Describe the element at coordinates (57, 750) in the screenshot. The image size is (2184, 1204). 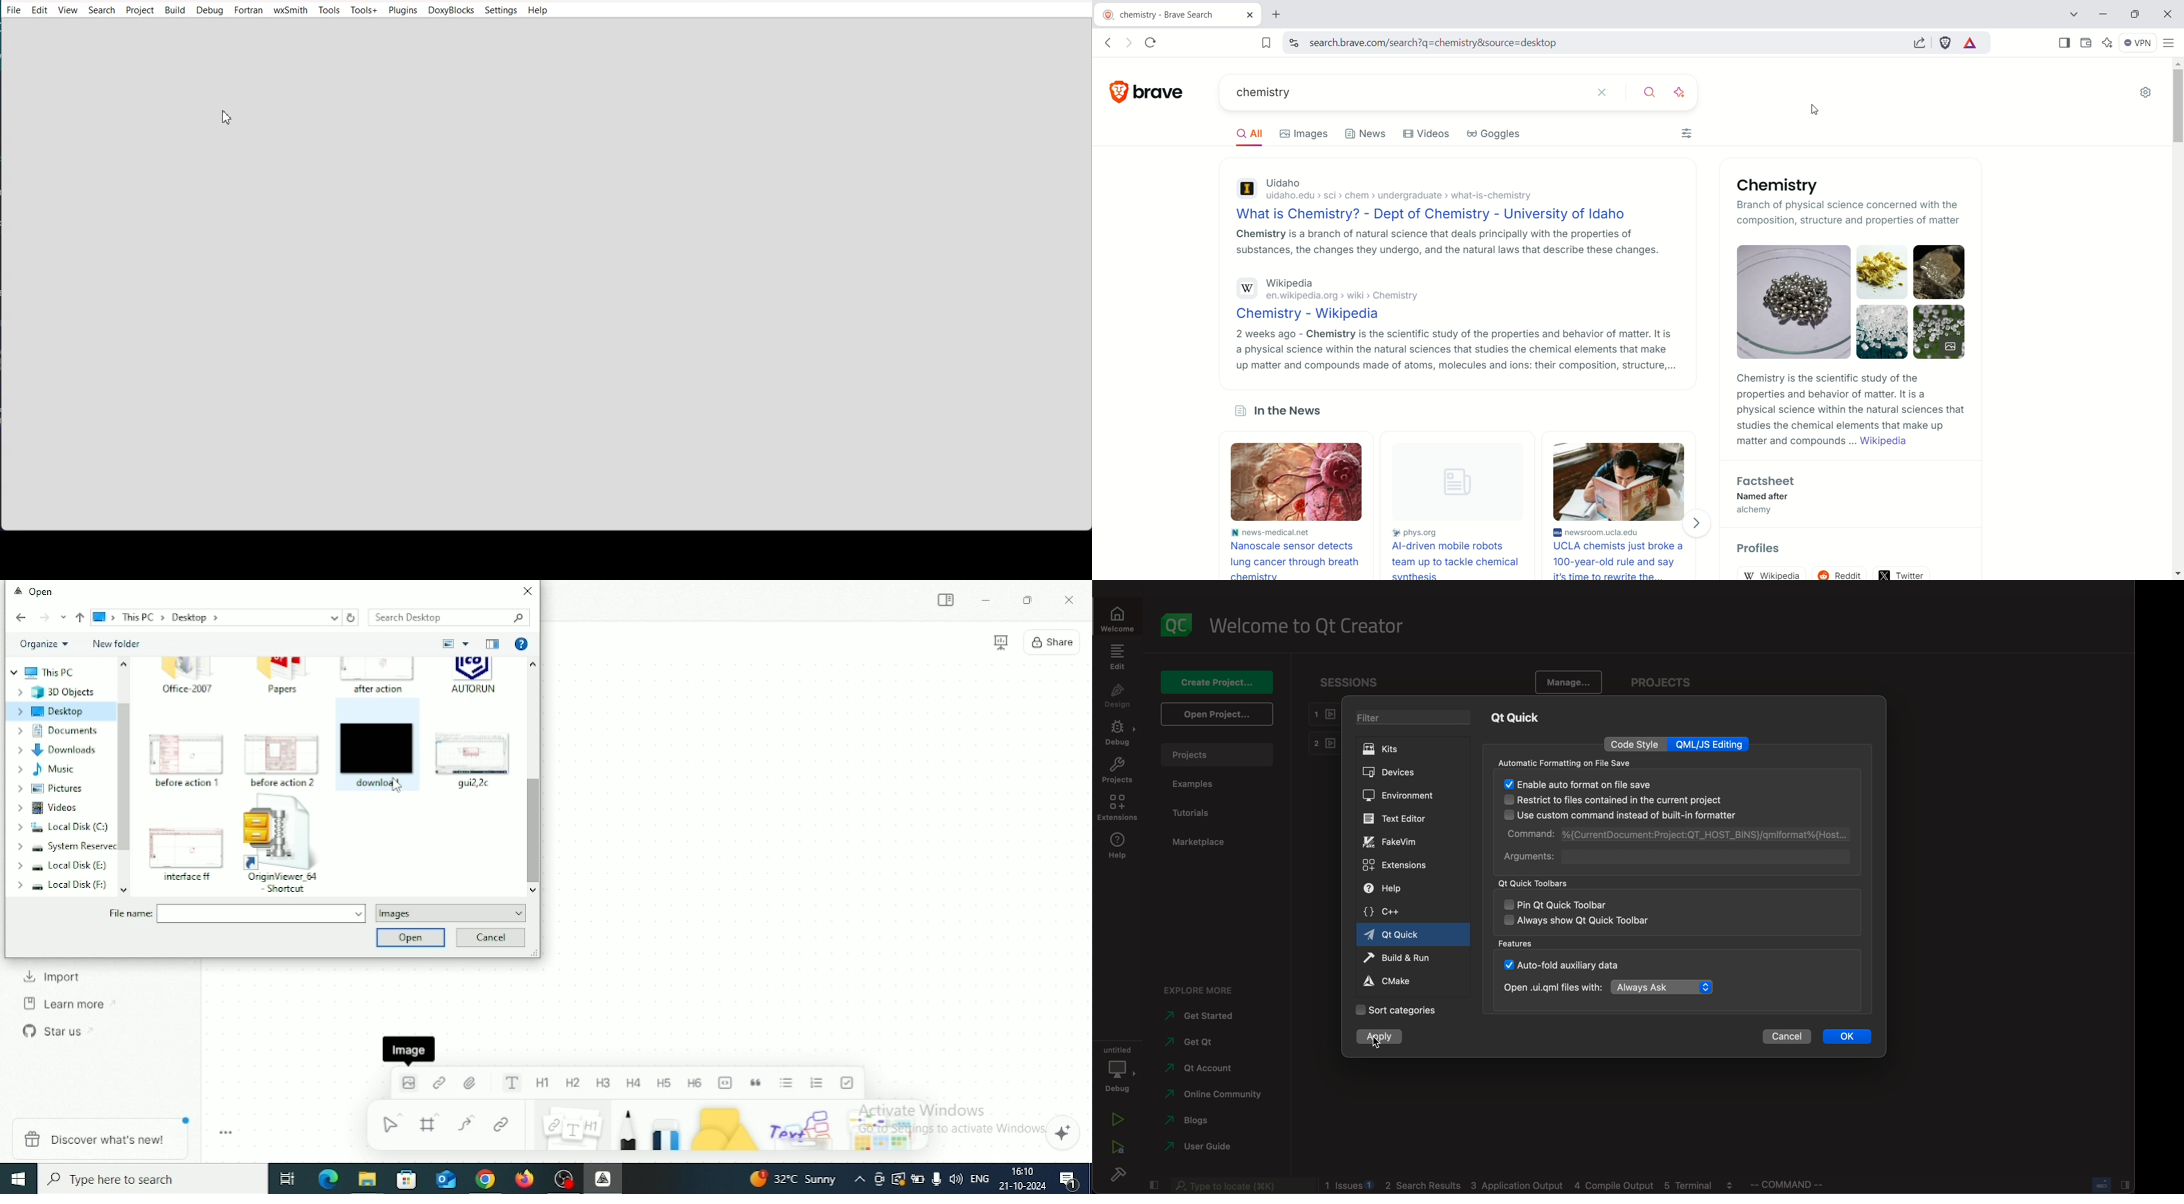
I see `Downloads` at that location.